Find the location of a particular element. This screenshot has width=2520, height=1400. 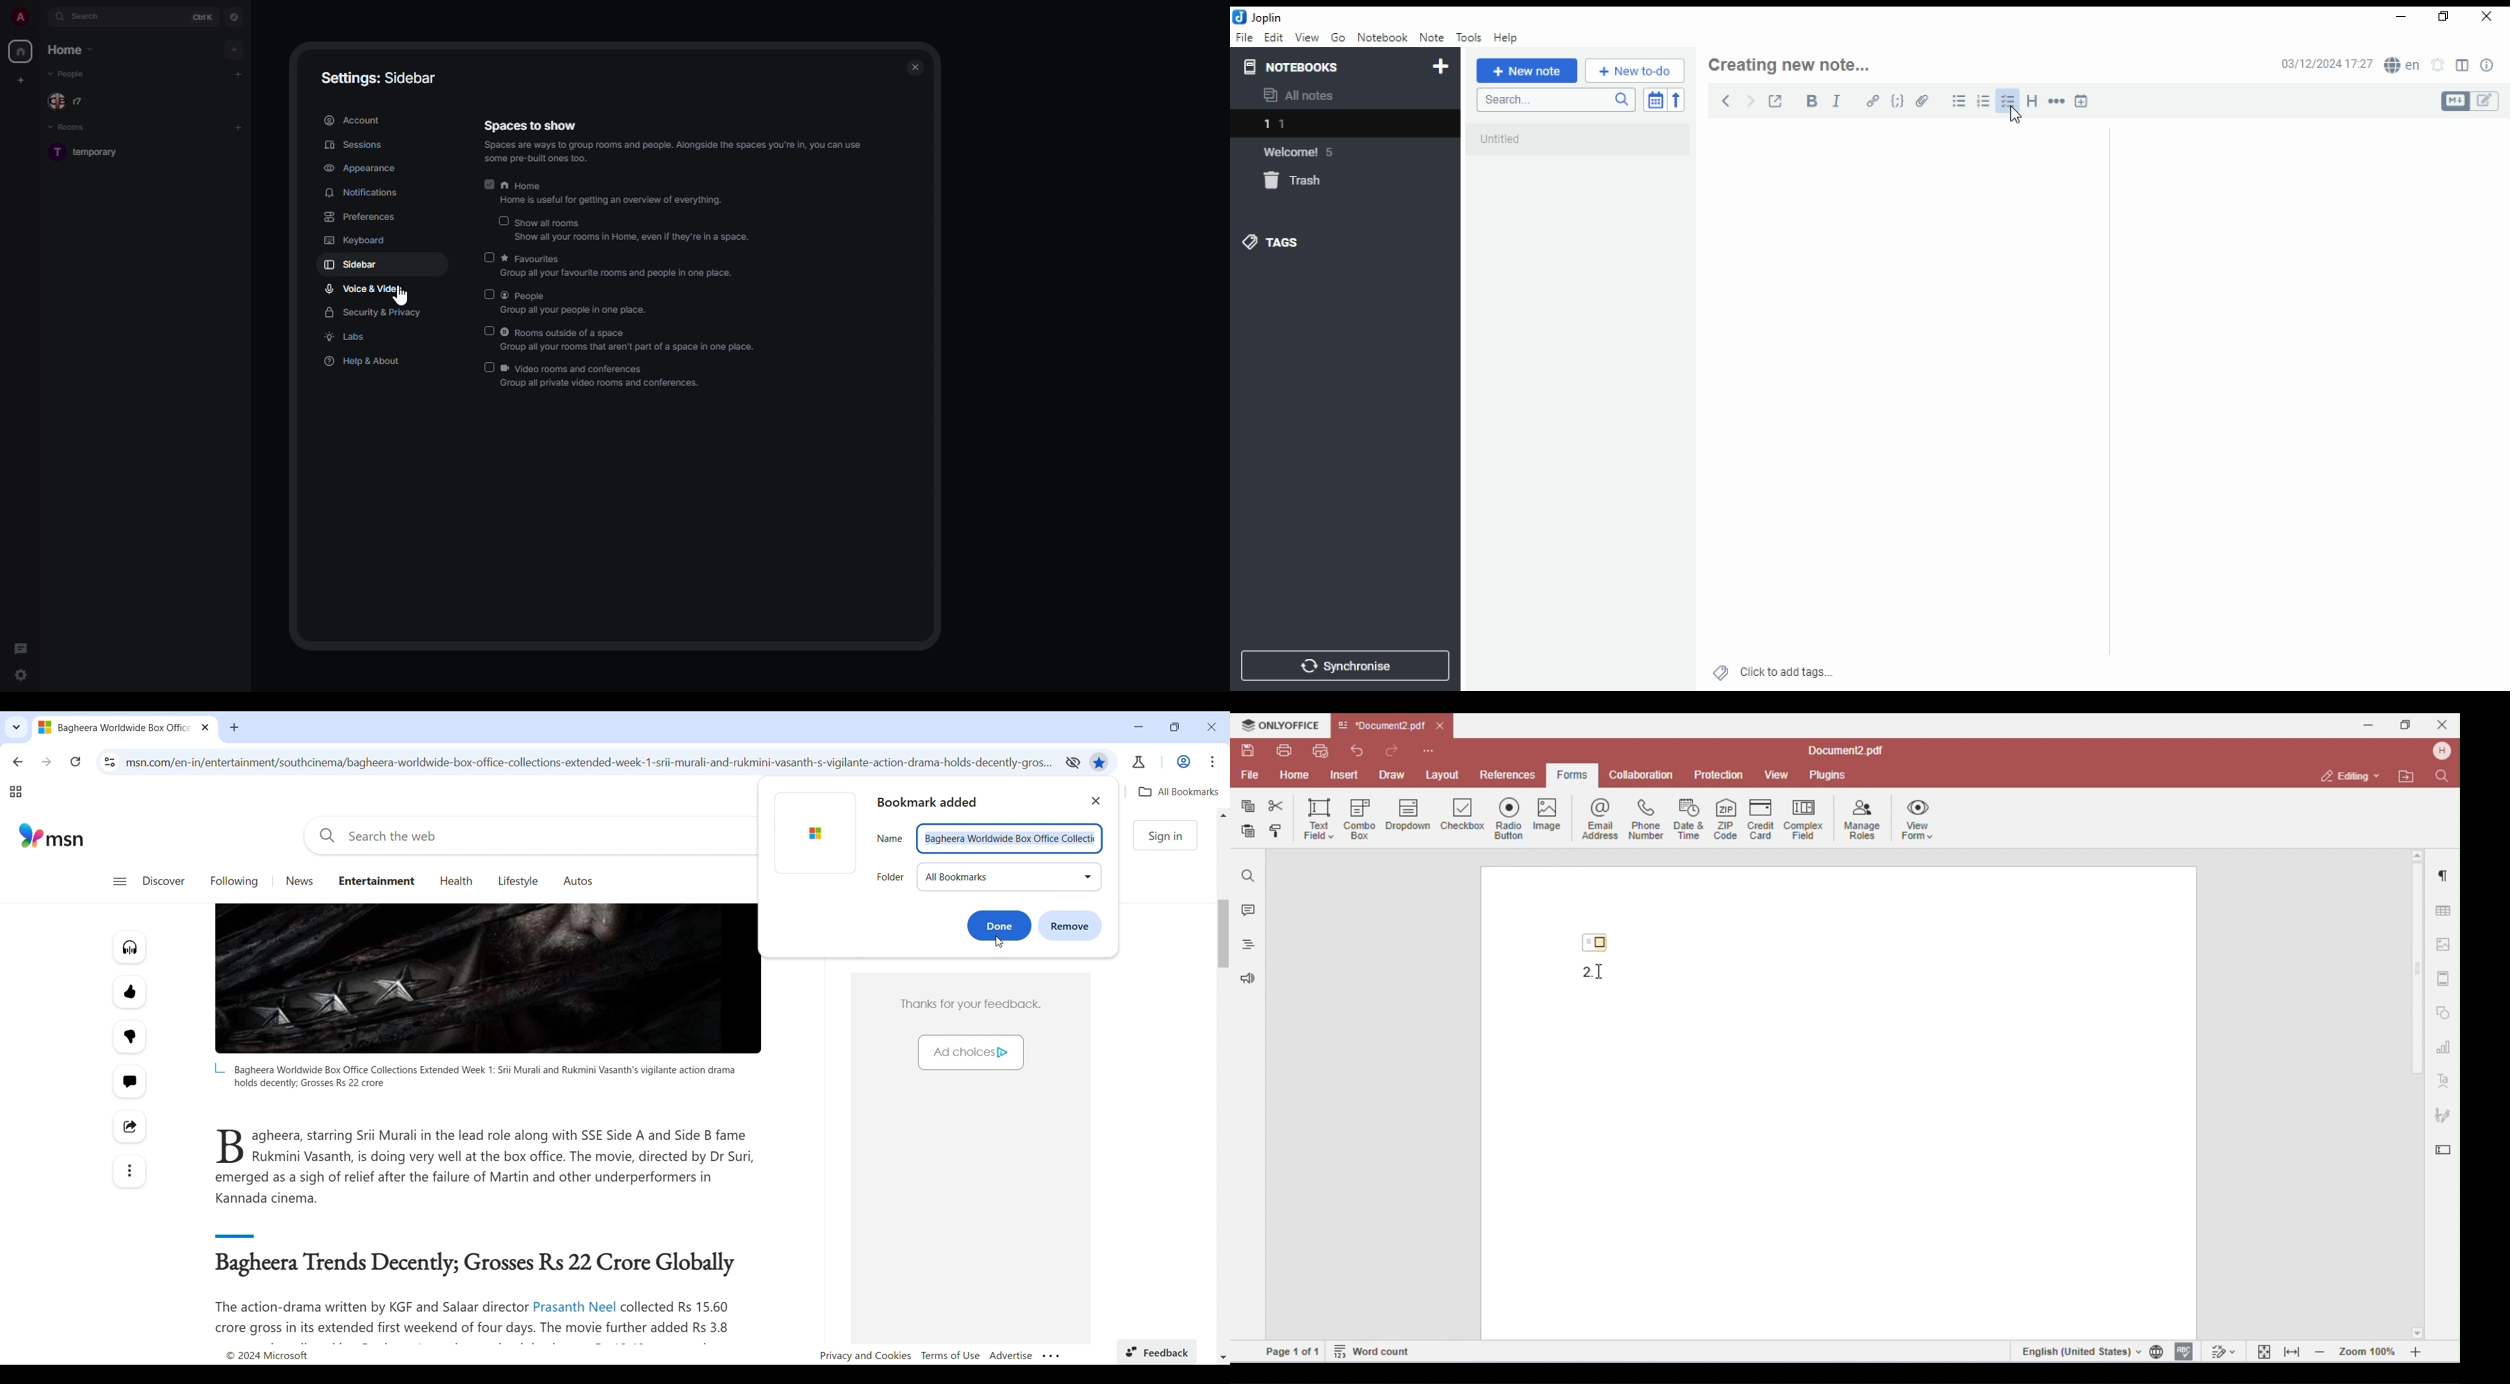

synchronize is located at coordinates (1346, 666).